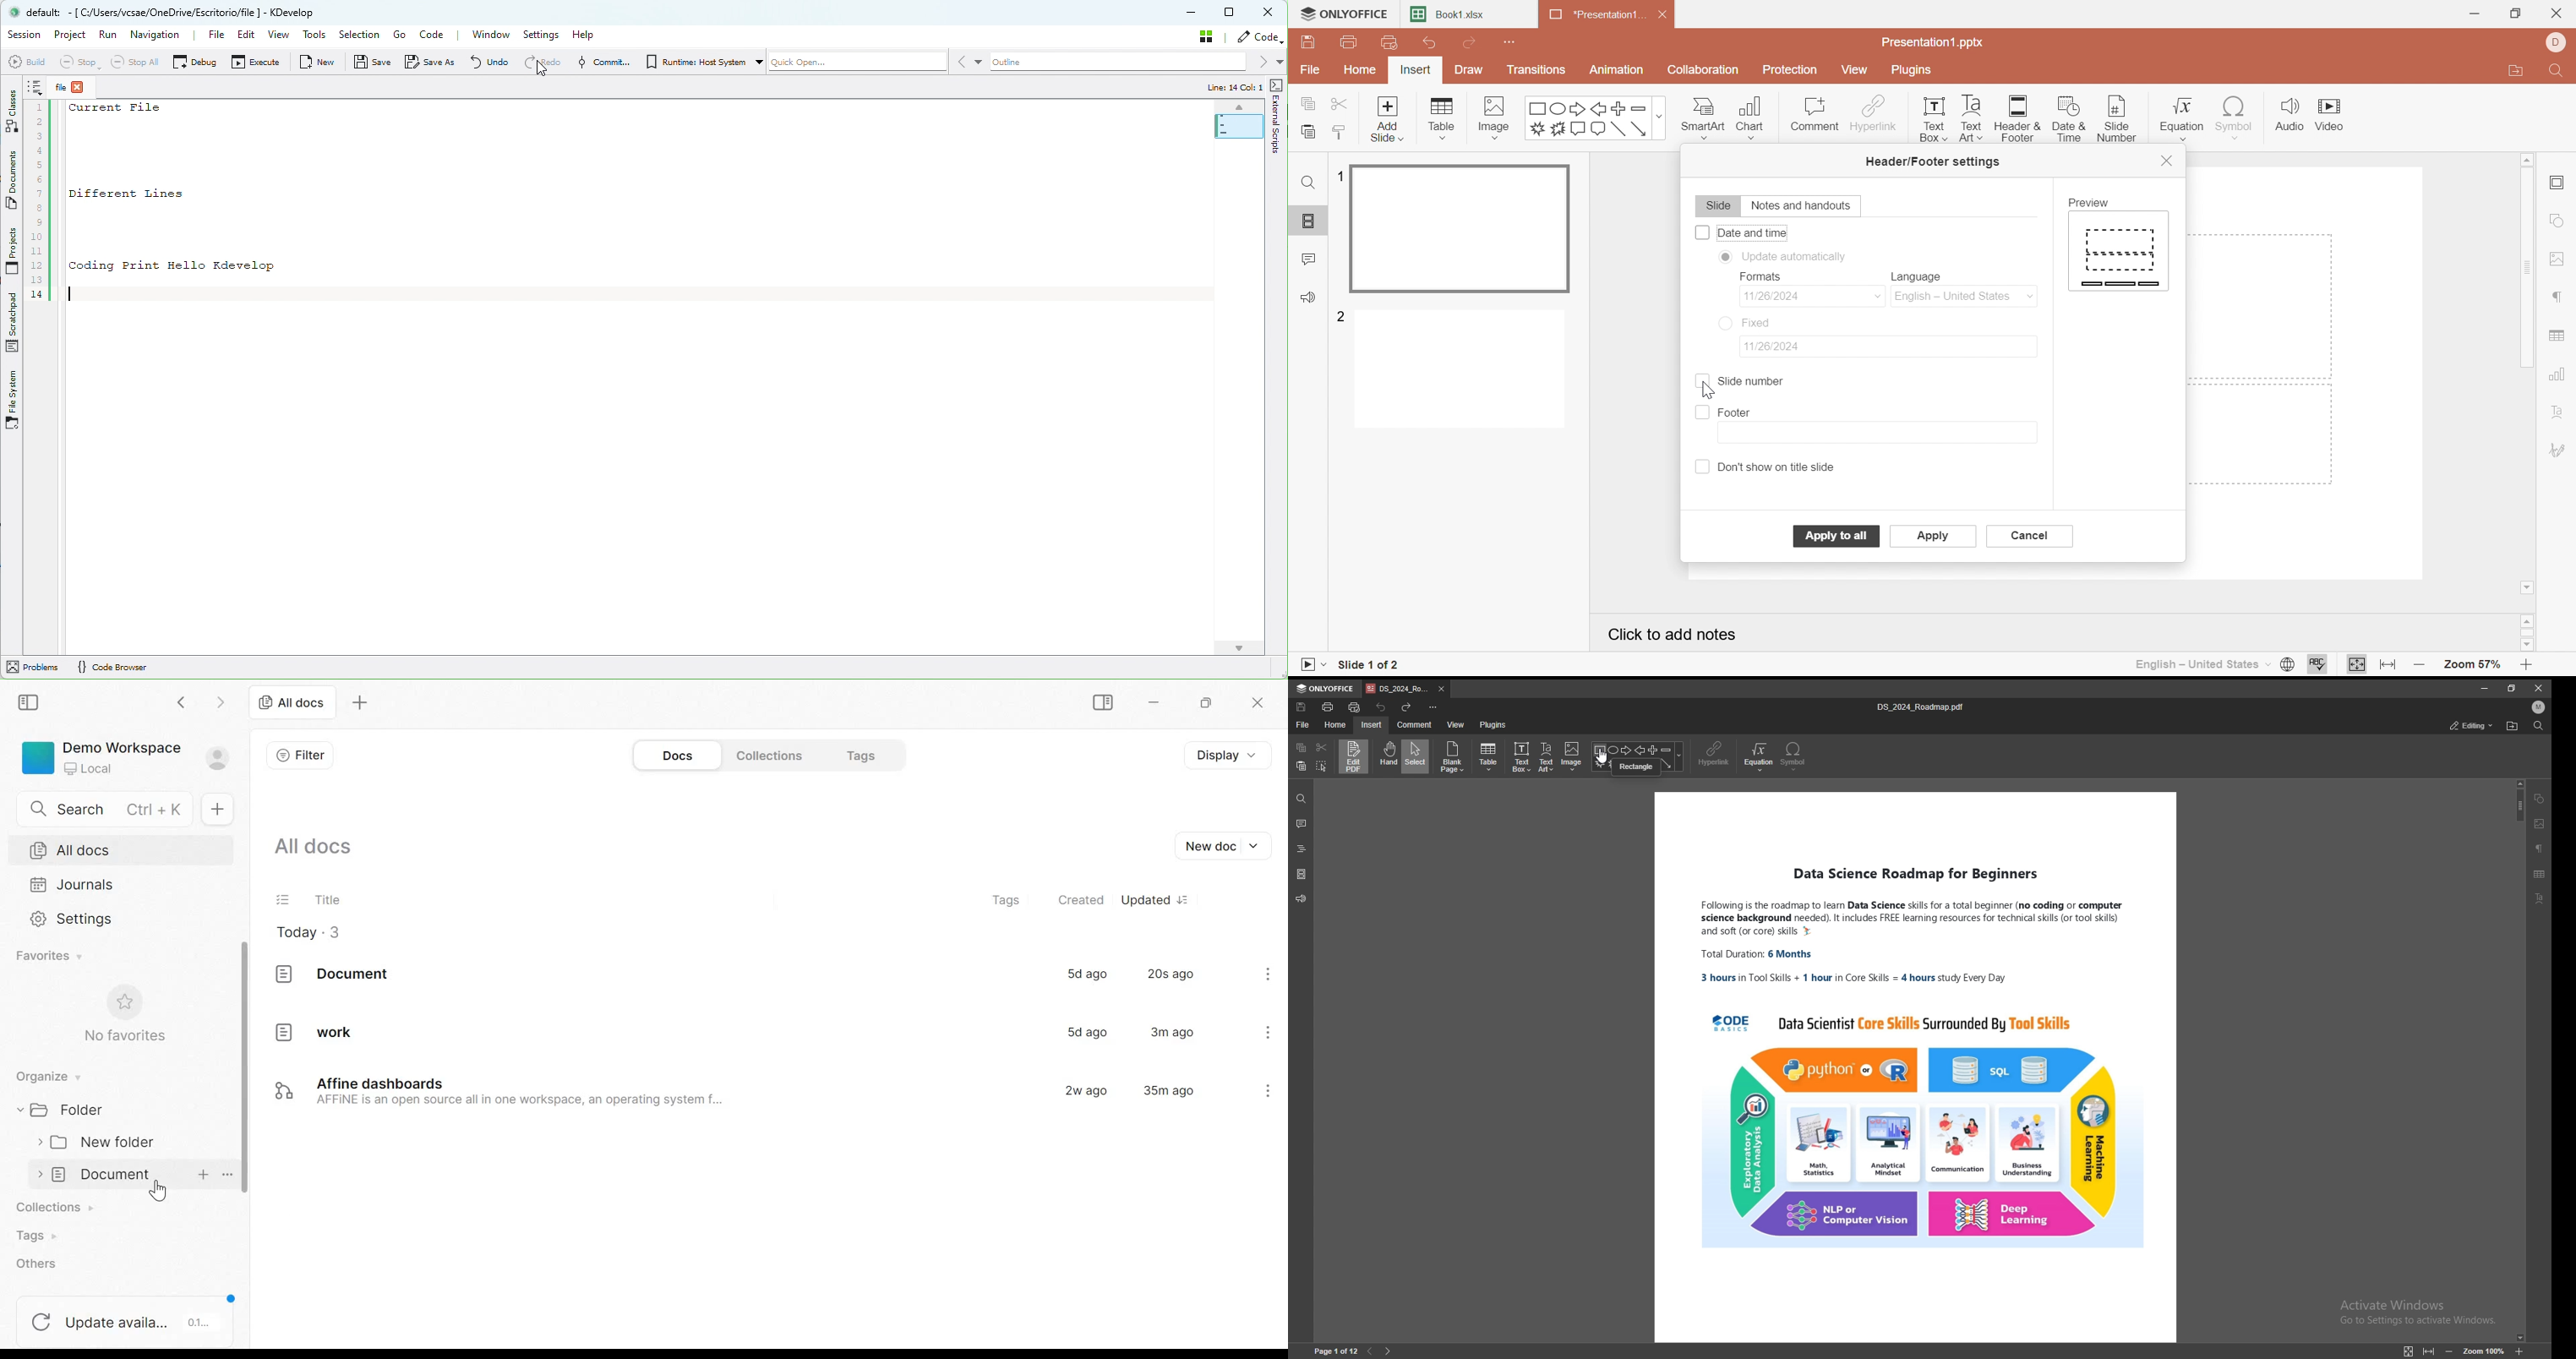 Image resolution: width=2576 pixels, height=1372 pixels. I want to click on Print, so click(1350, 44).